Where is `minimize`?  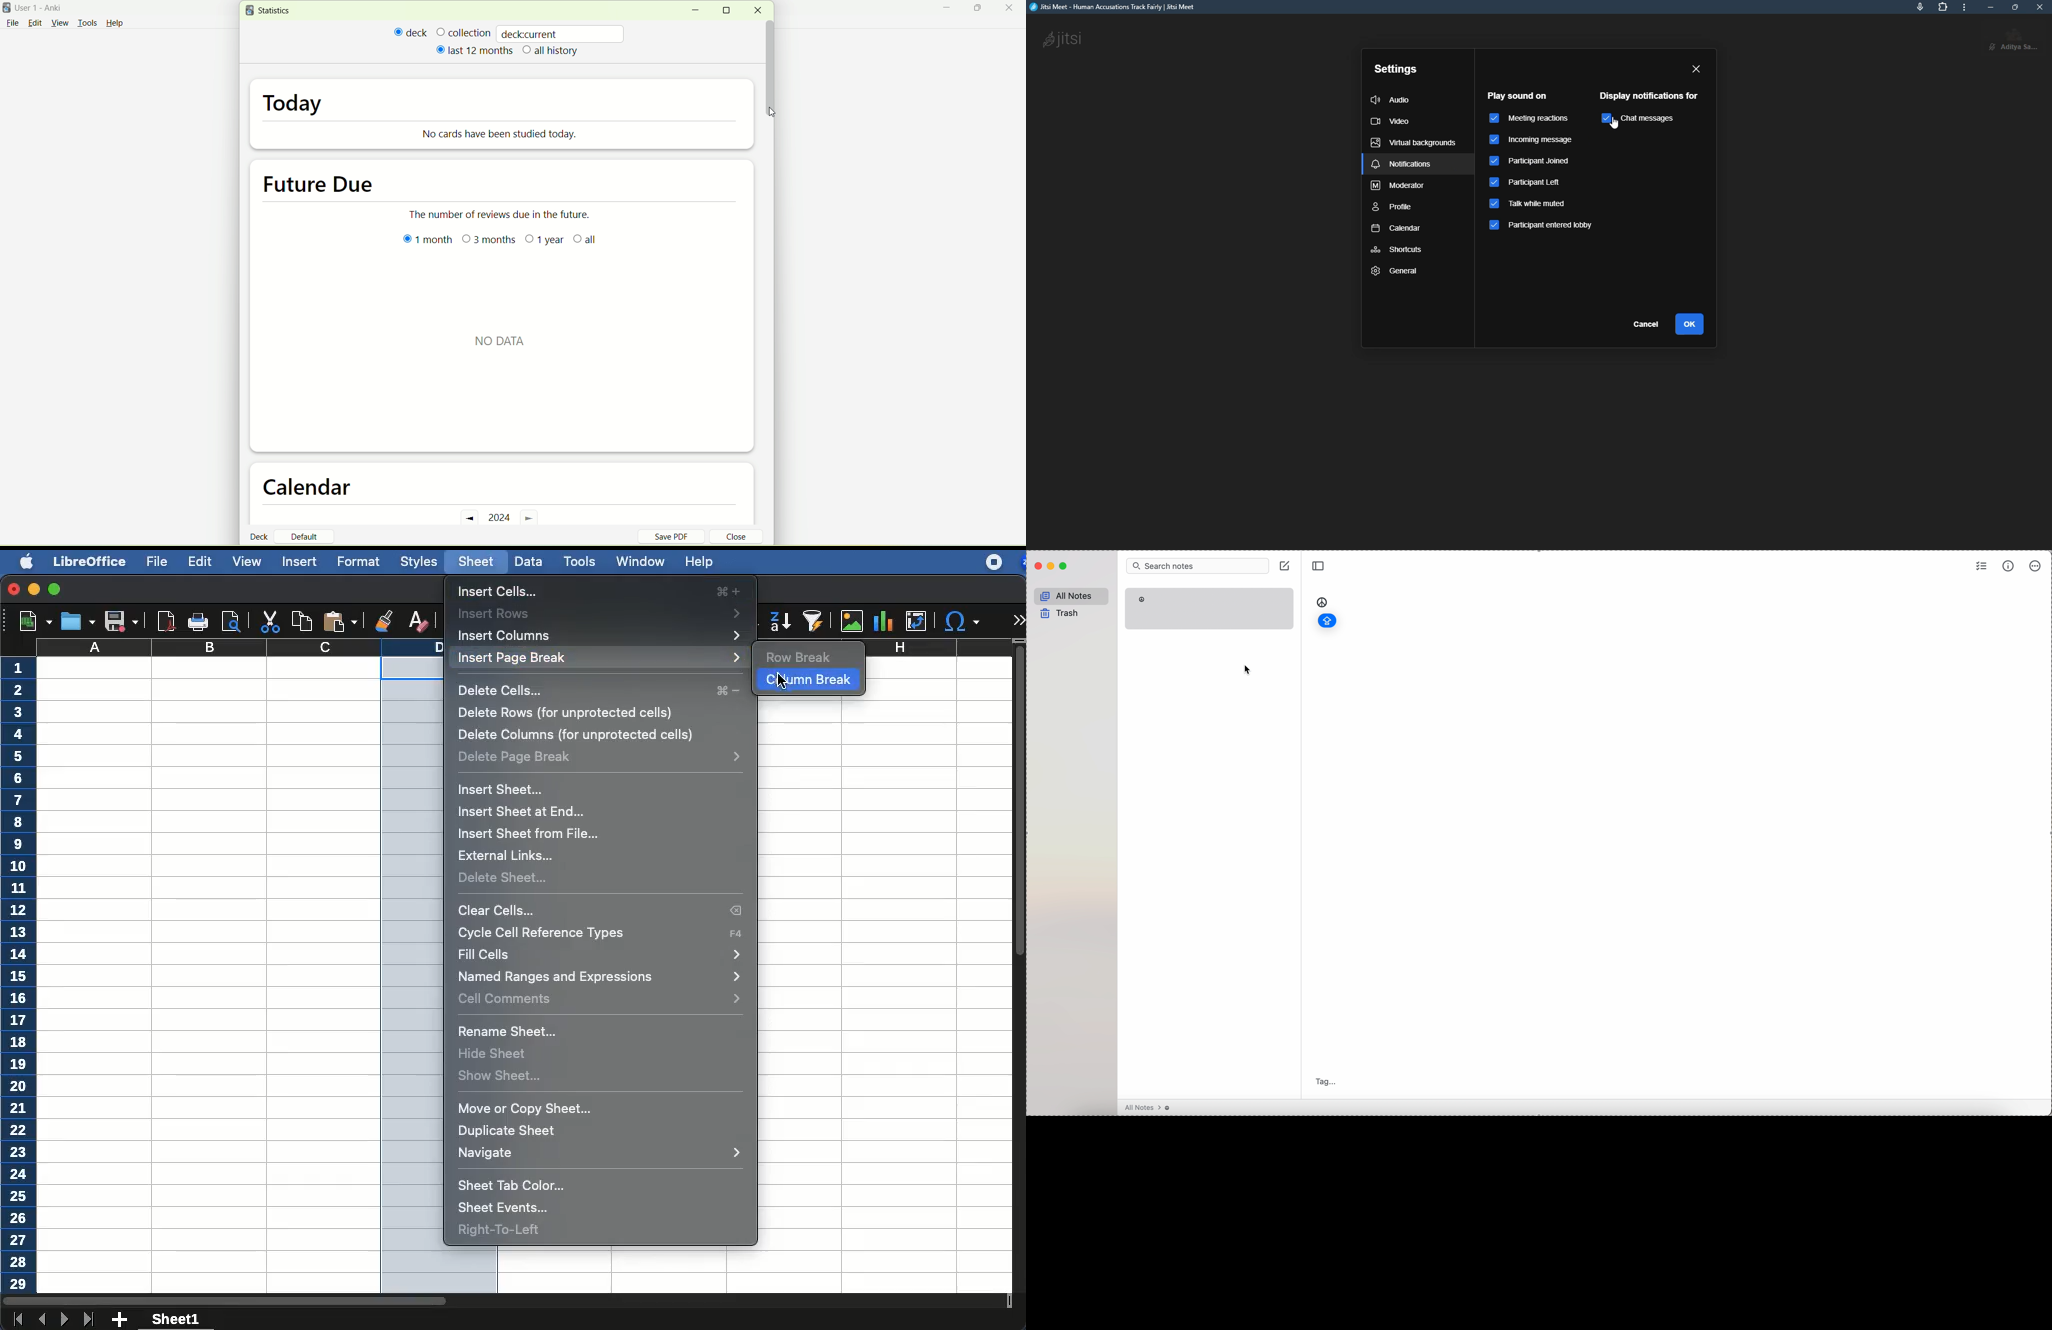 minimize is located at coordinates (695, 11).